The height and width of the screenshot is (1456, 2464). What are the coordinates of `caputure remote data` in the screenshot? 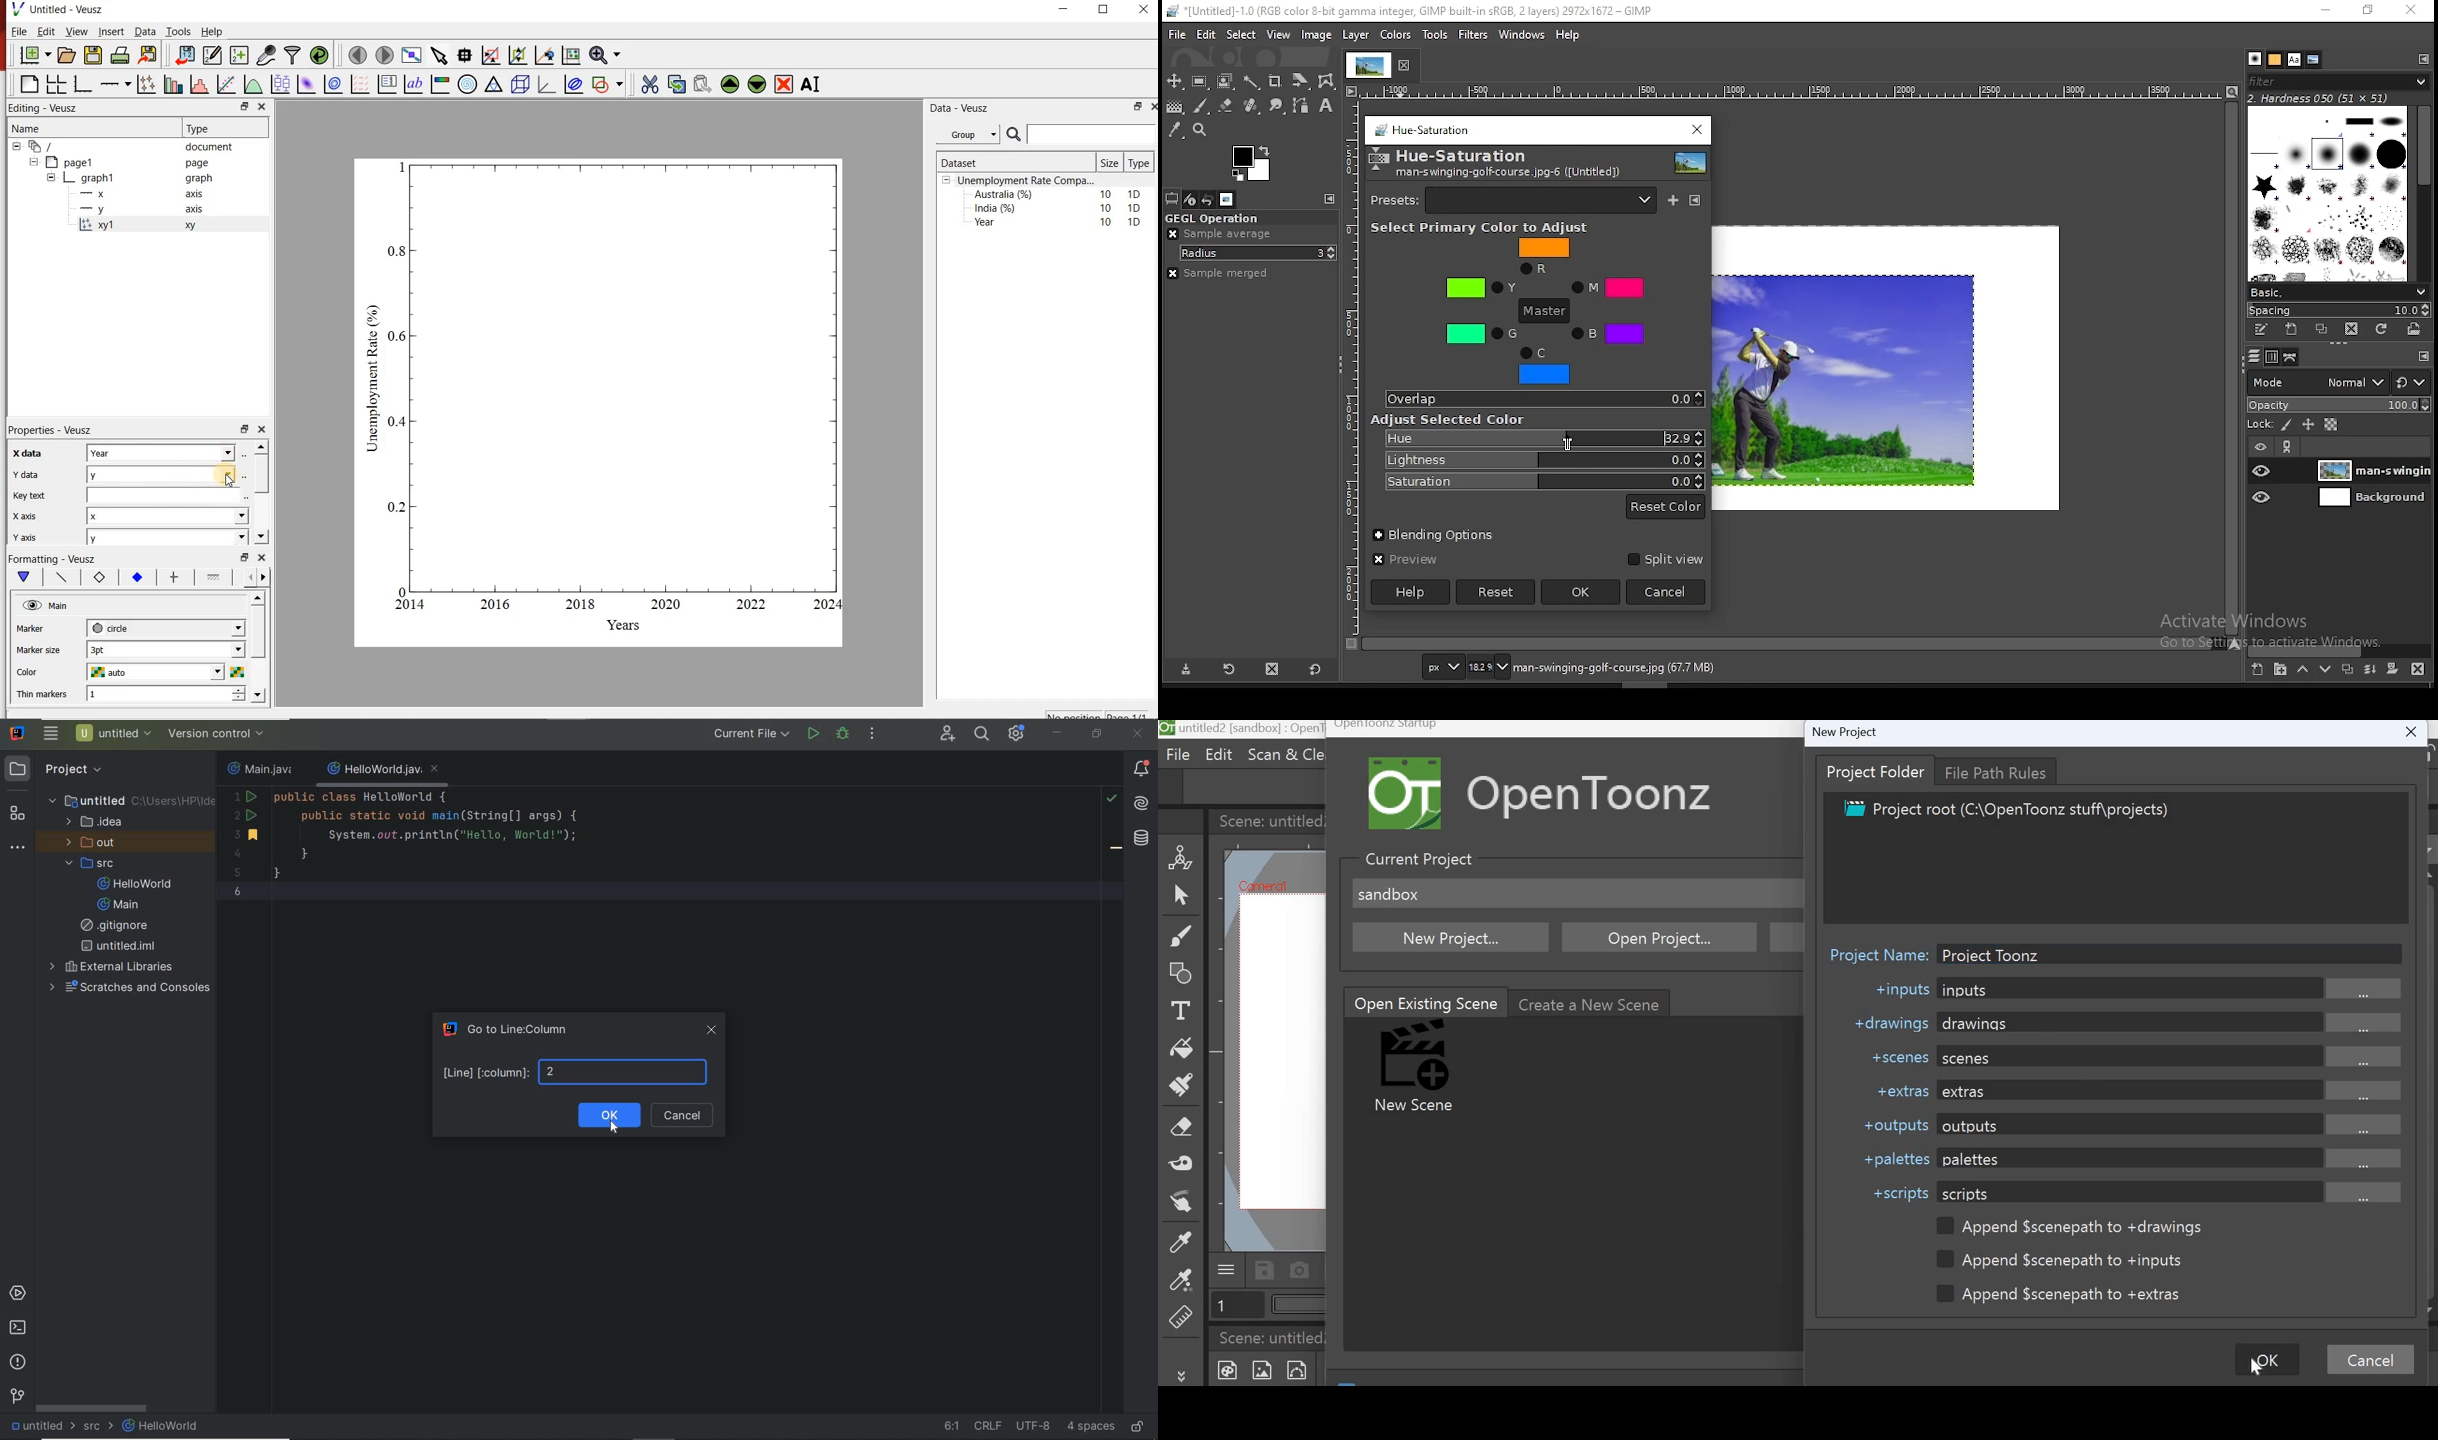 It's located at (268, 54).